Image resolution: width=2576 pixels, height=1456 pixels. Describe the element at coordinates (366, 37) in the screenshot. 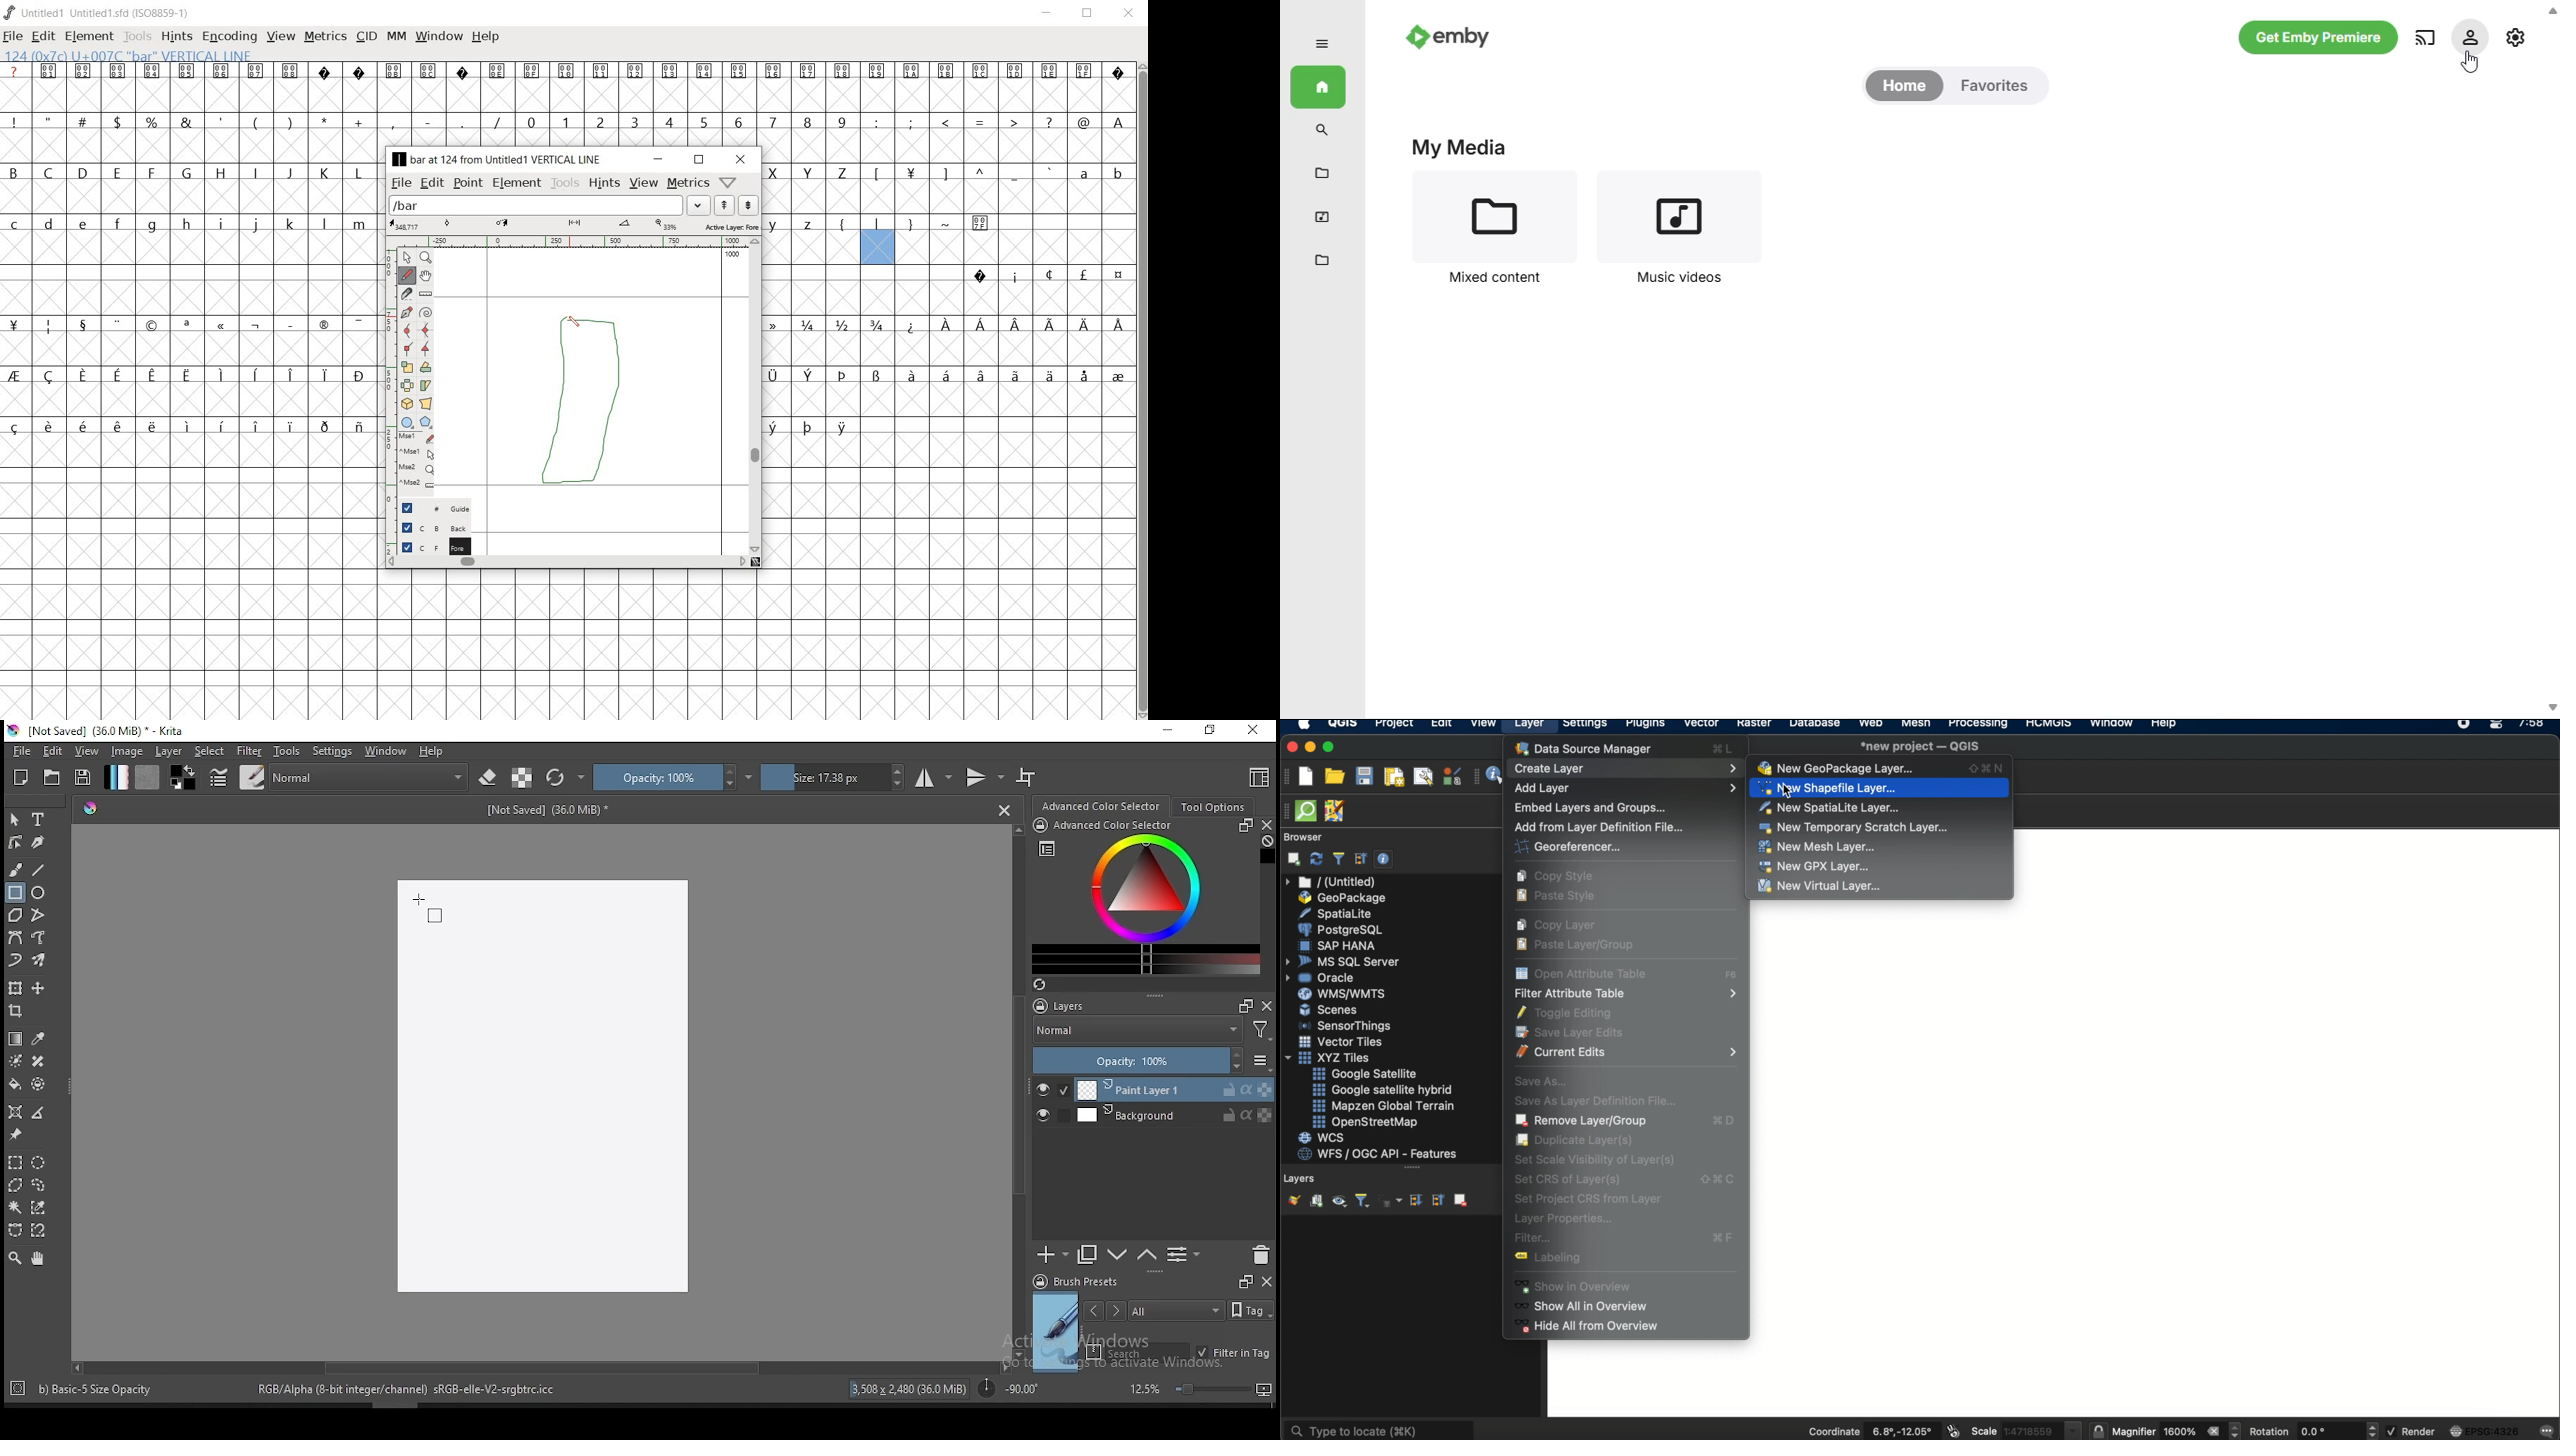

I see `cid` at that location.